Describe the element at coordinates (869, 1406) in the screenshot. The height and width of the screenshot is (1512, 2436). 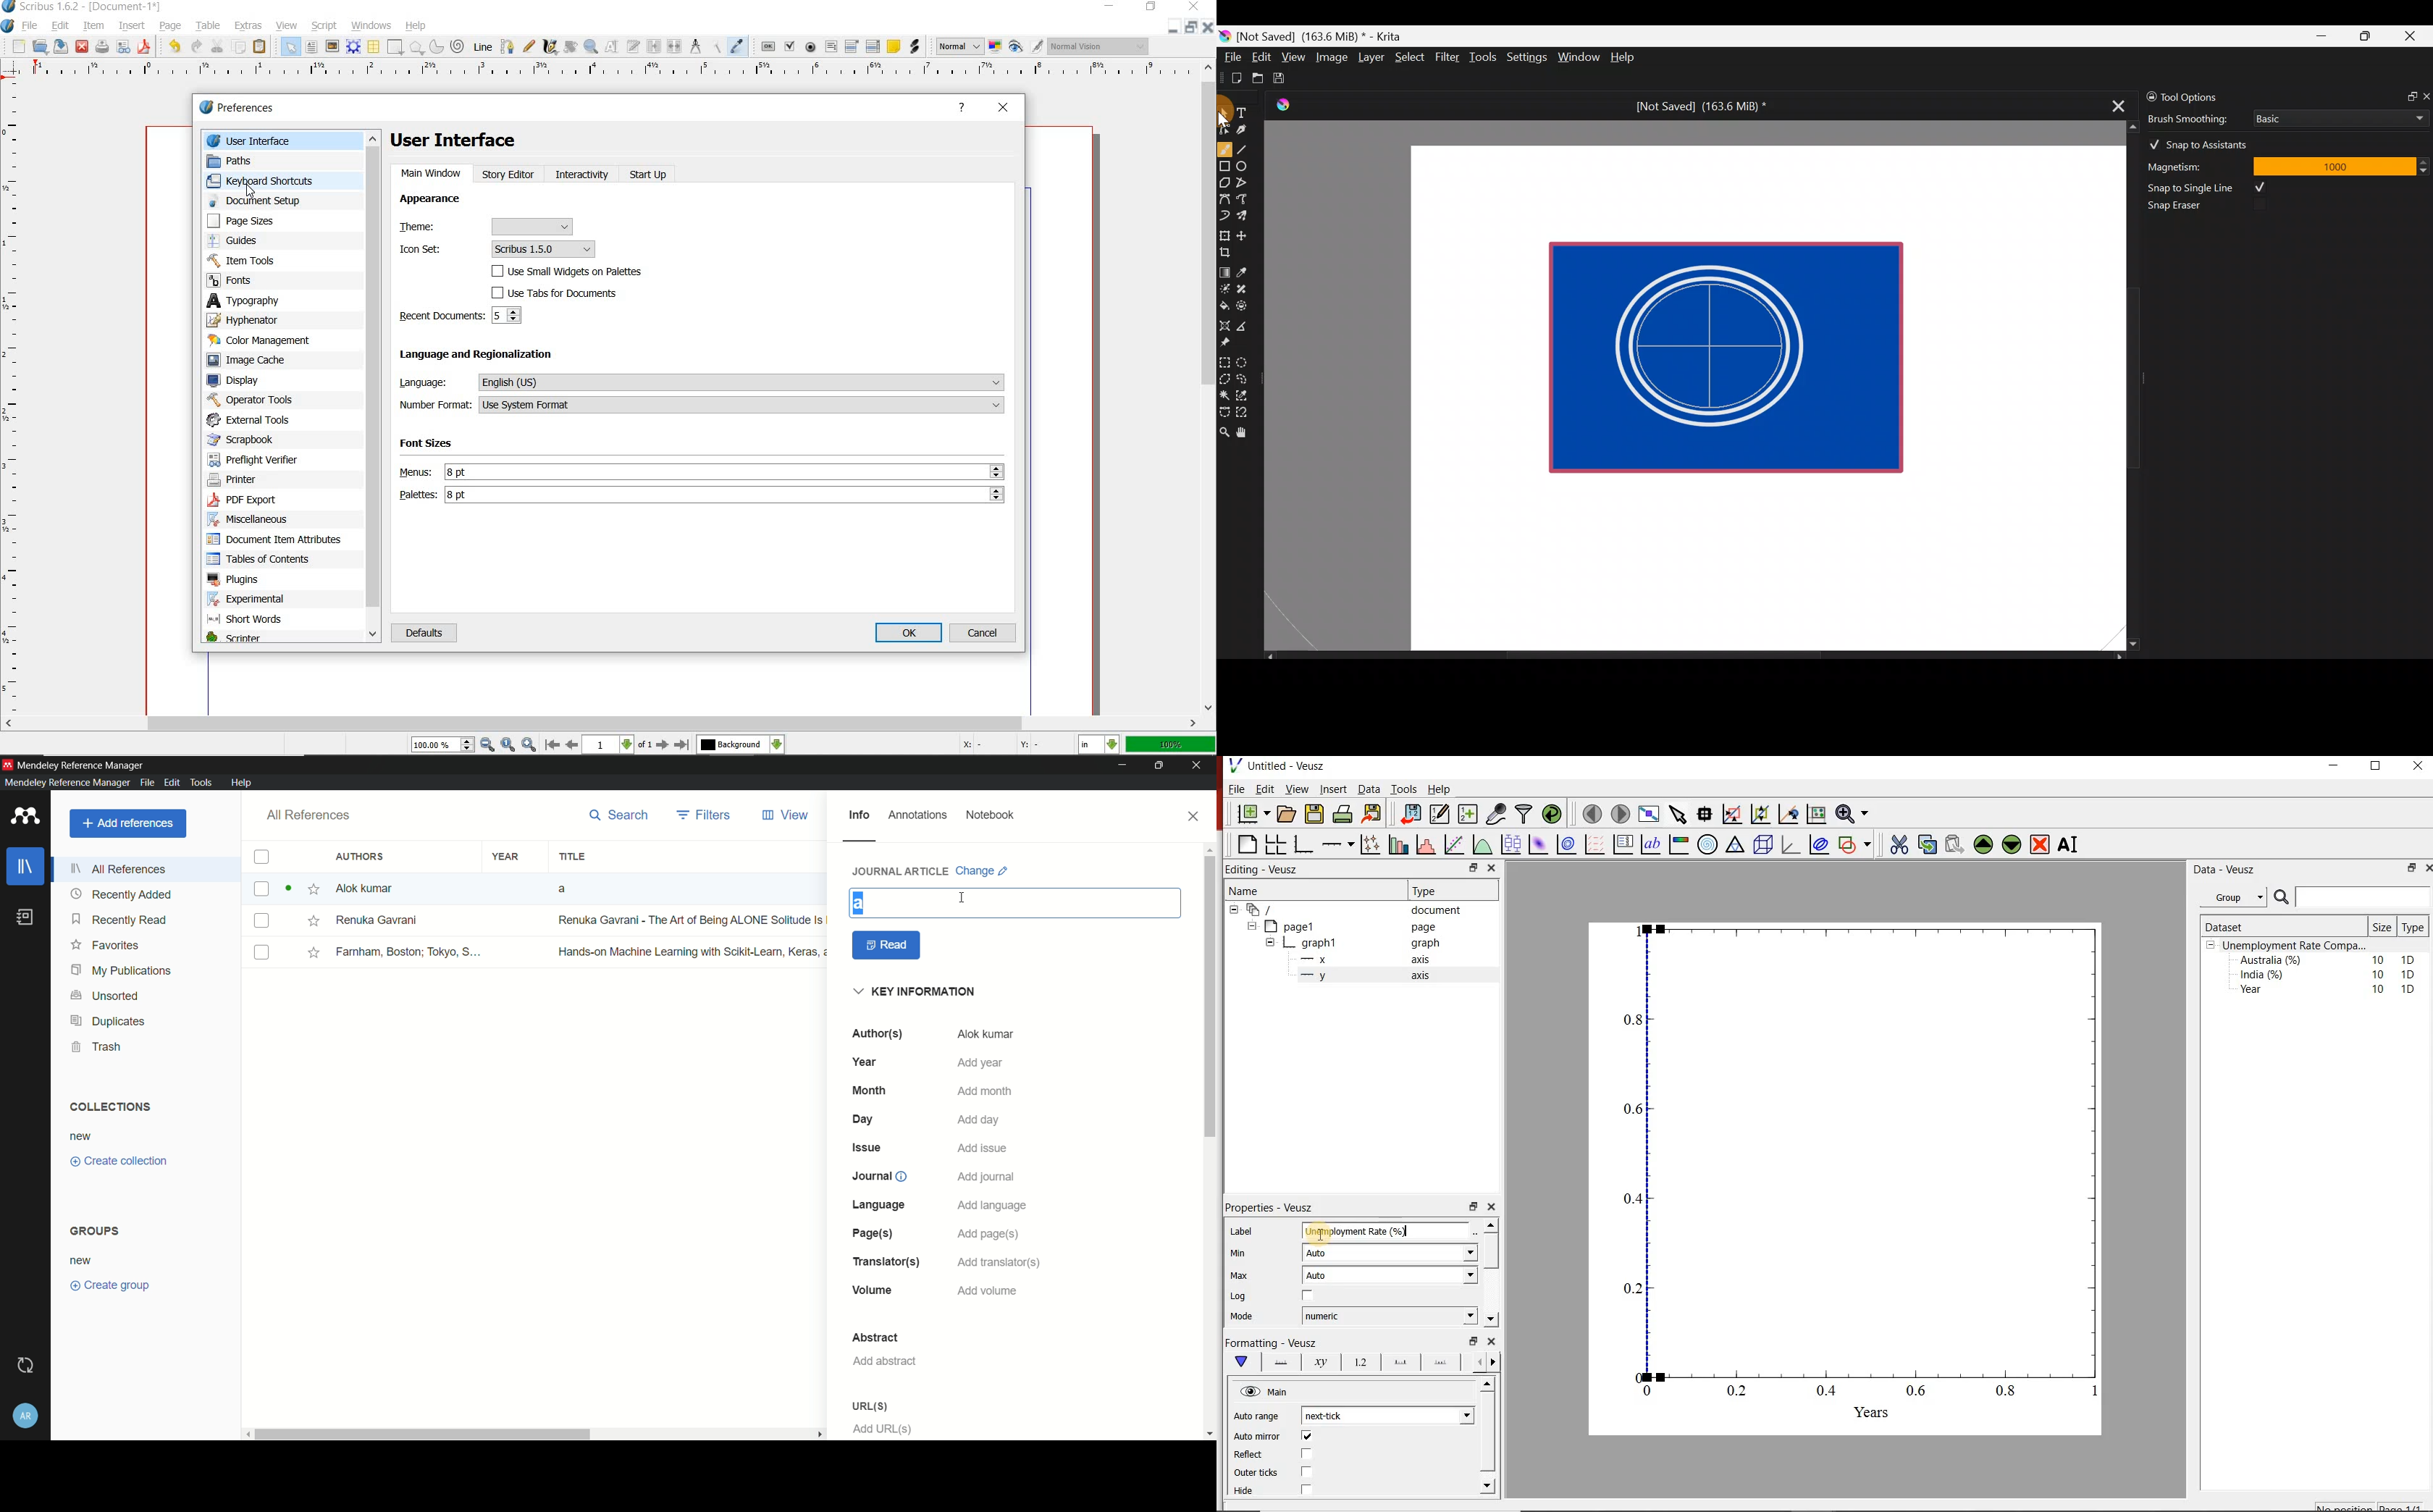
I see `url` at that location.